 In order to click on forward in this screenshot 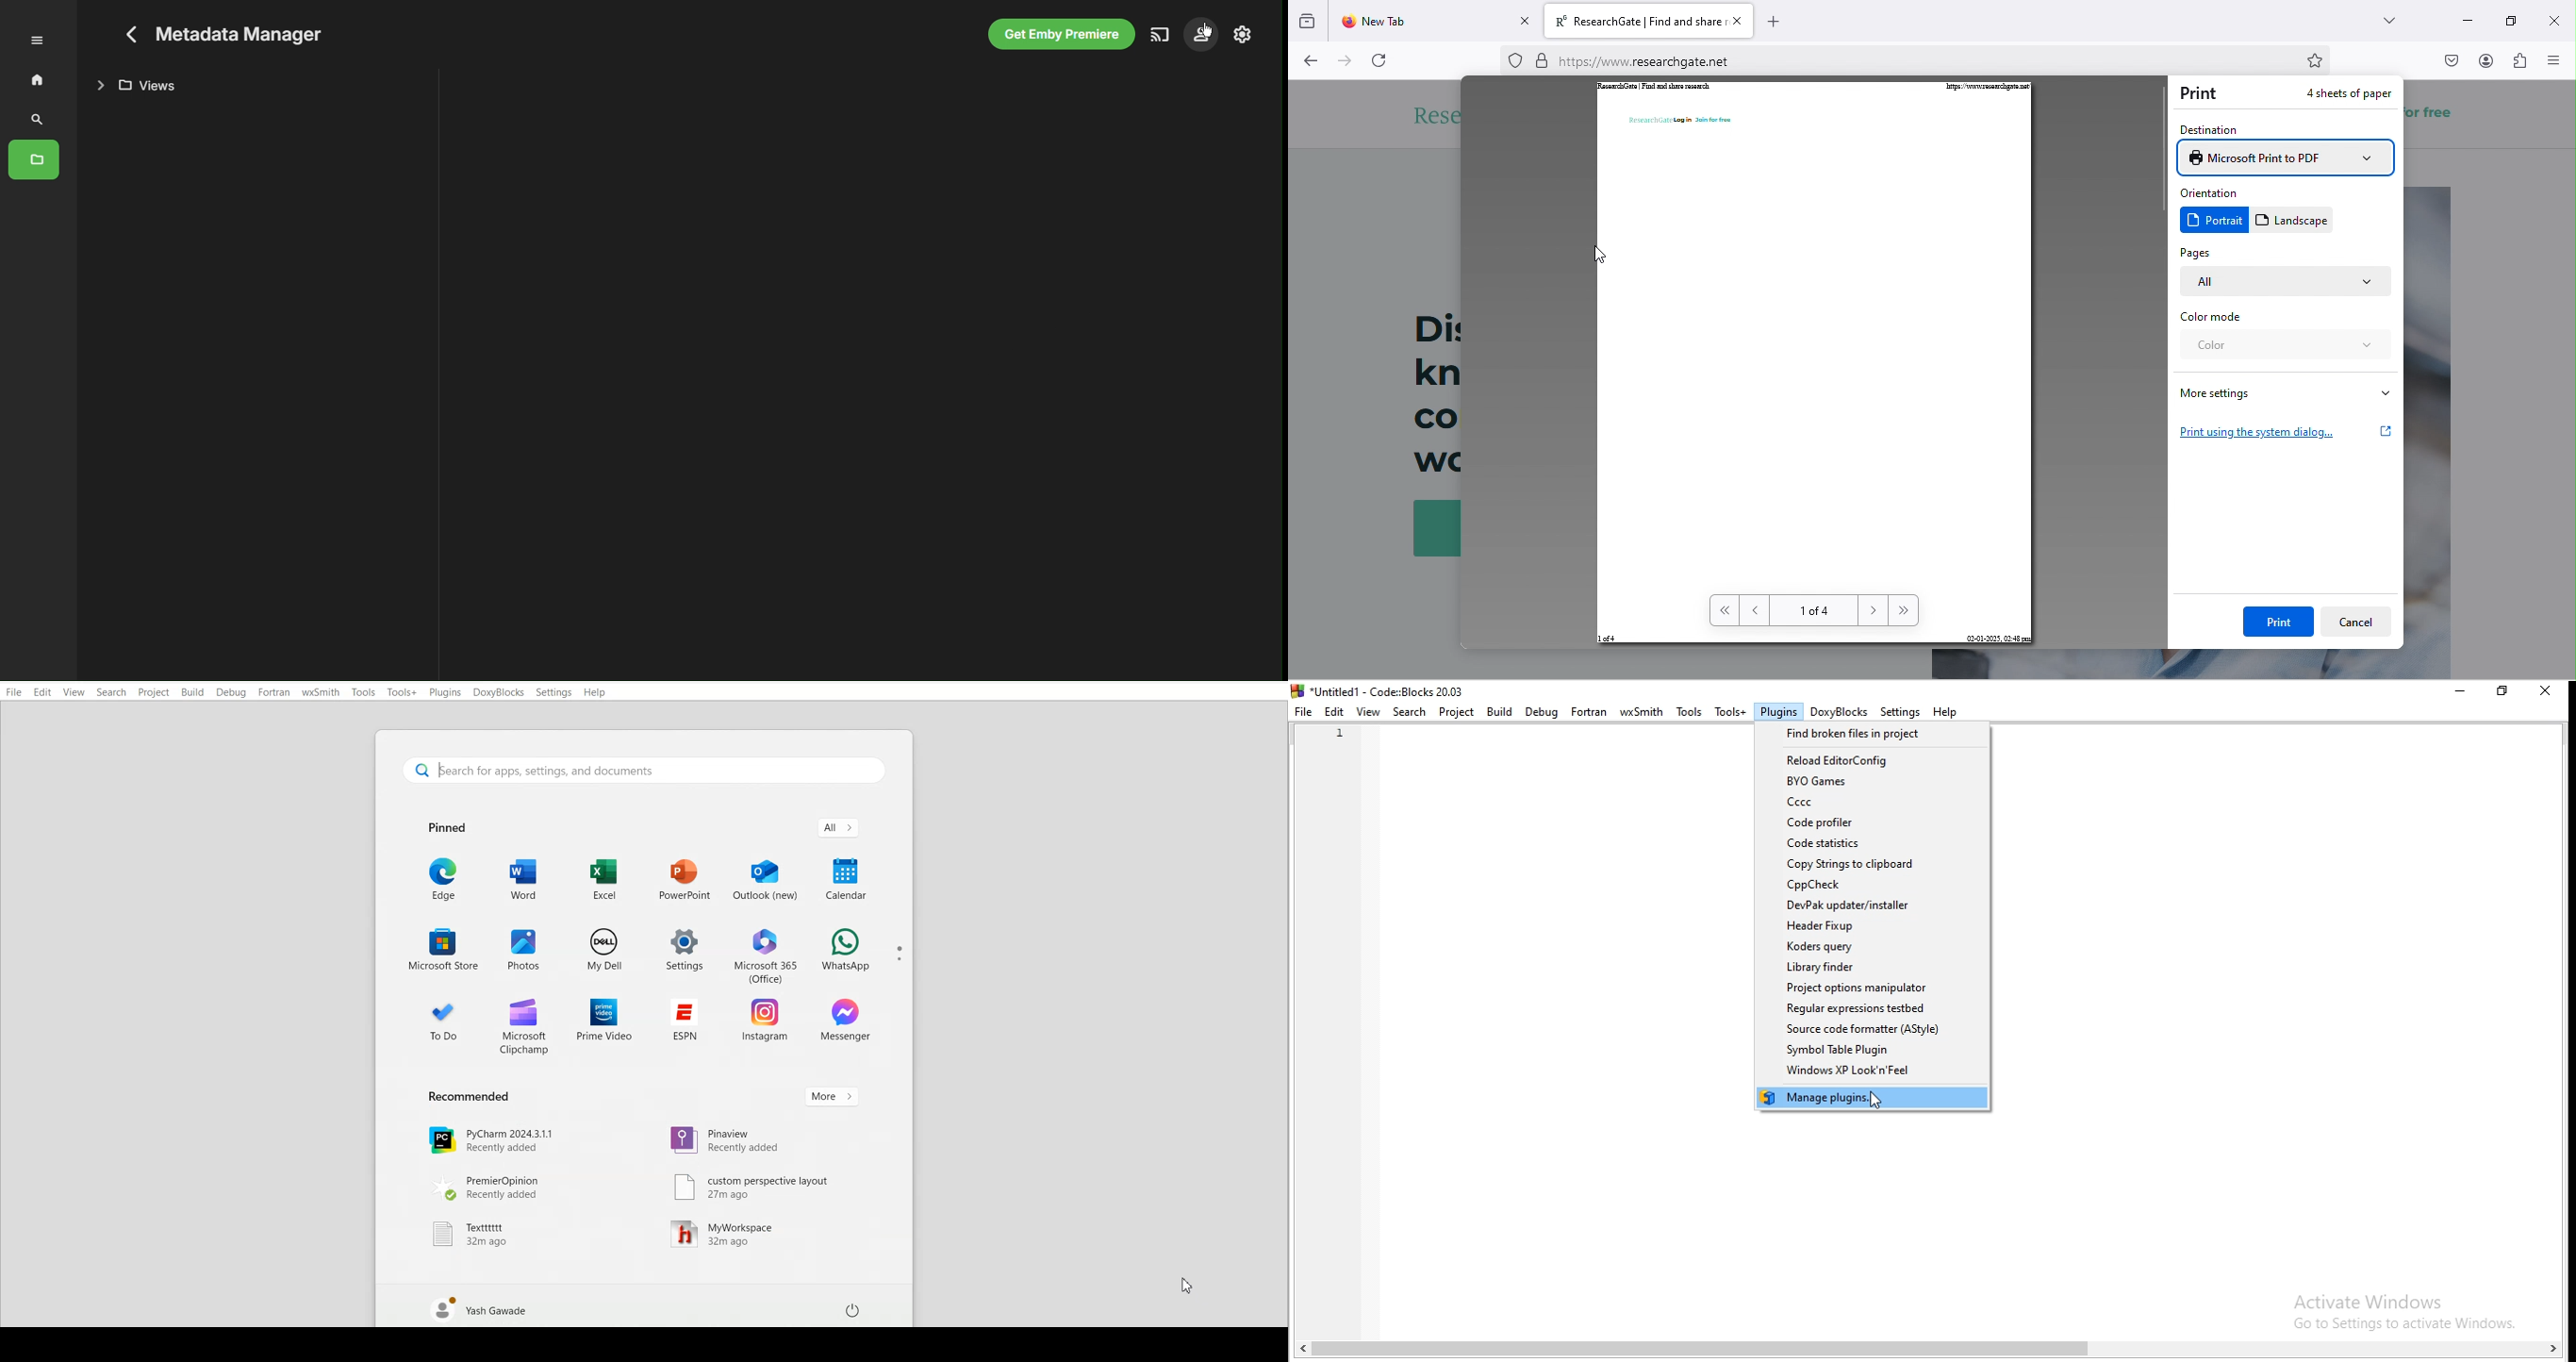, I will do `click(1344, 61)`.